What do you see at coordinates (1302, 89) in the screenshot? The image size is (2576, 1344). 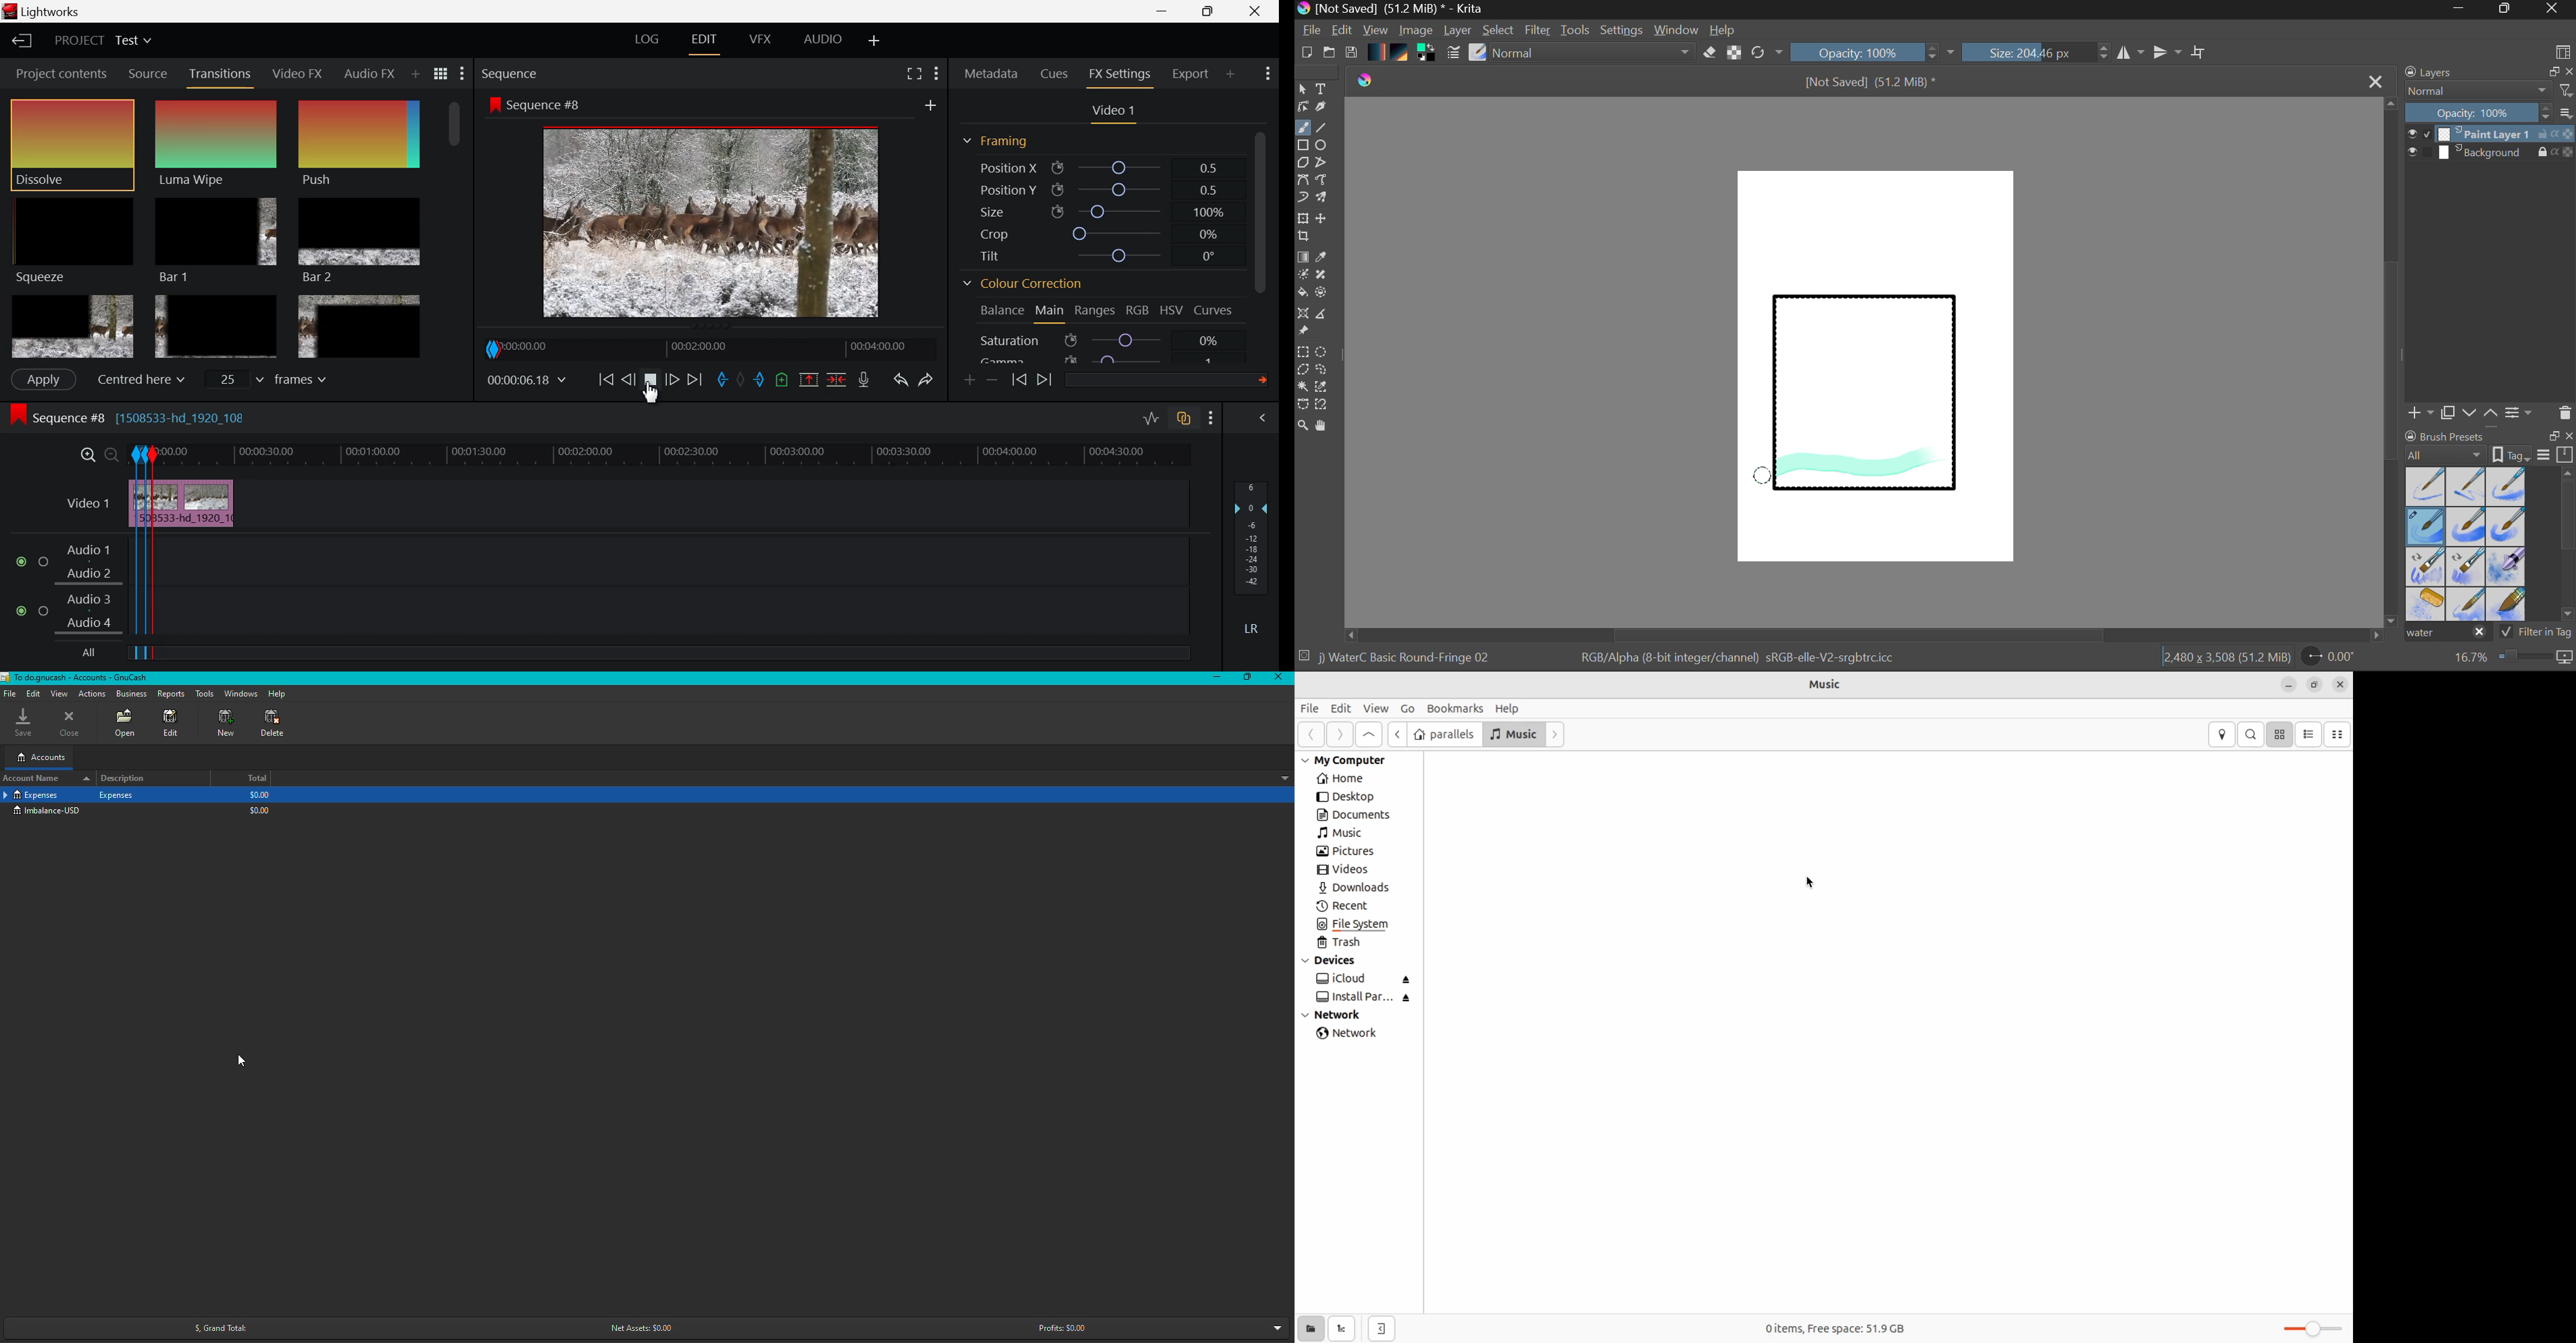 I see `Select` at bounding box center [1302, 89].